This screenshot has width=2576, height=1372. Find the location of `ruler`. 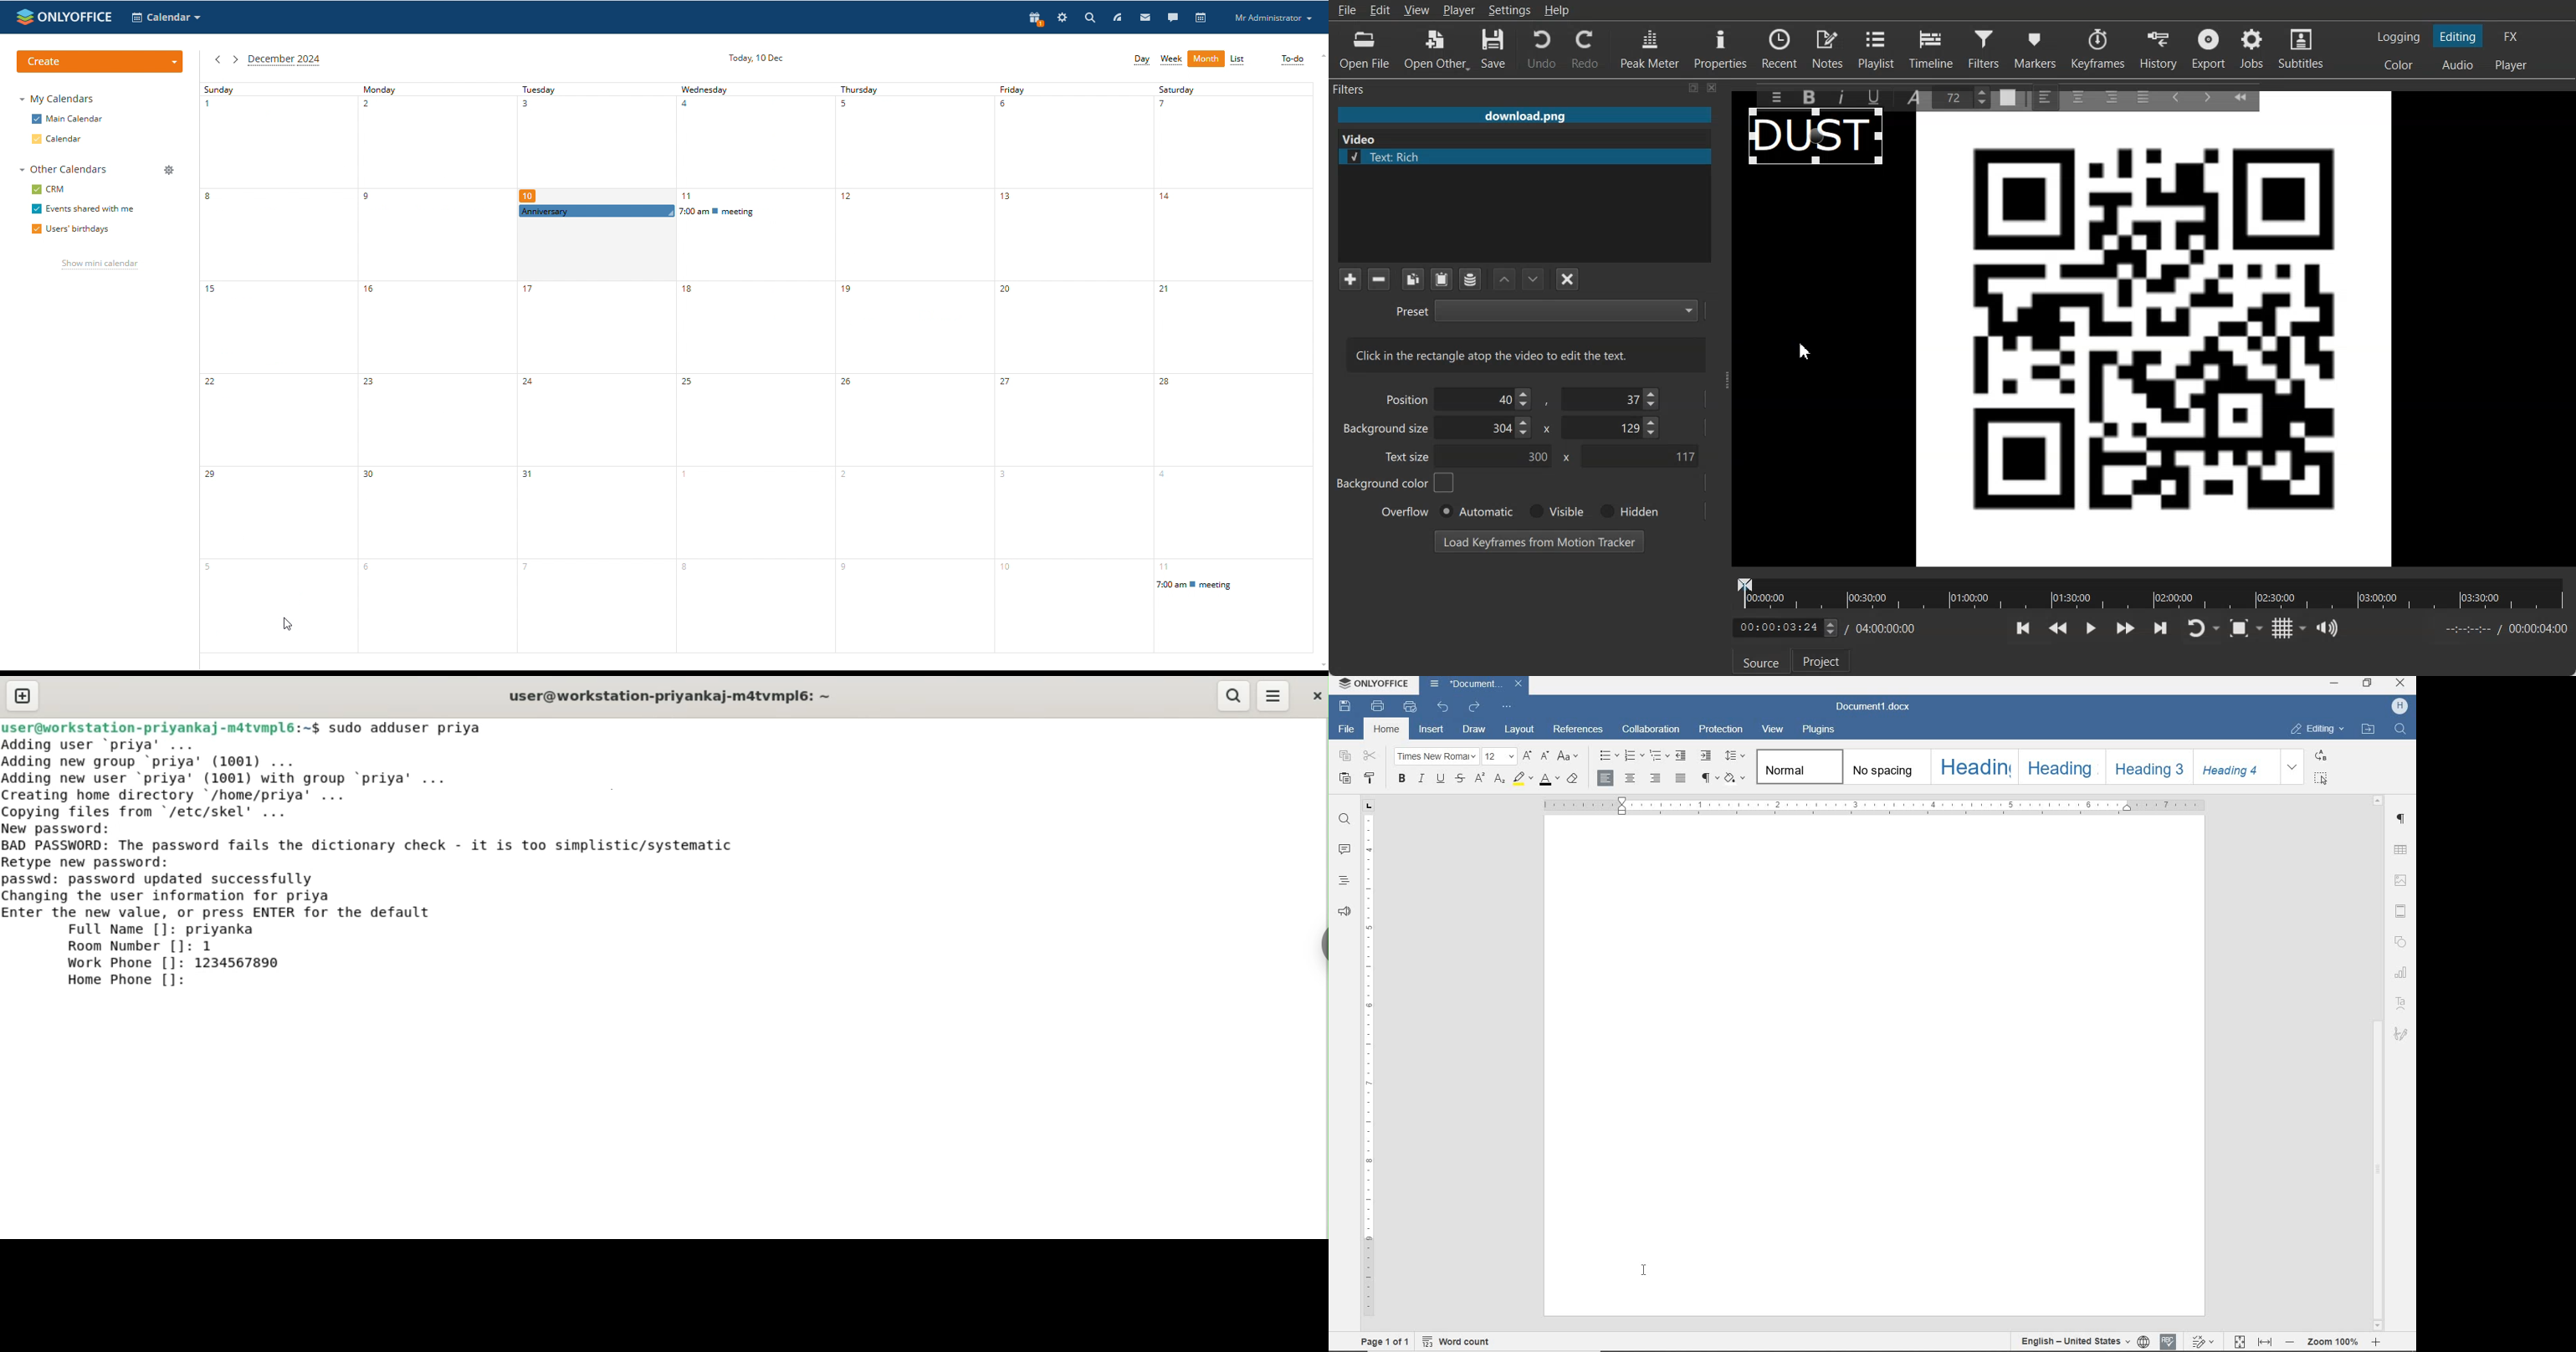

ruler is located at coordinates (1367, 1059).